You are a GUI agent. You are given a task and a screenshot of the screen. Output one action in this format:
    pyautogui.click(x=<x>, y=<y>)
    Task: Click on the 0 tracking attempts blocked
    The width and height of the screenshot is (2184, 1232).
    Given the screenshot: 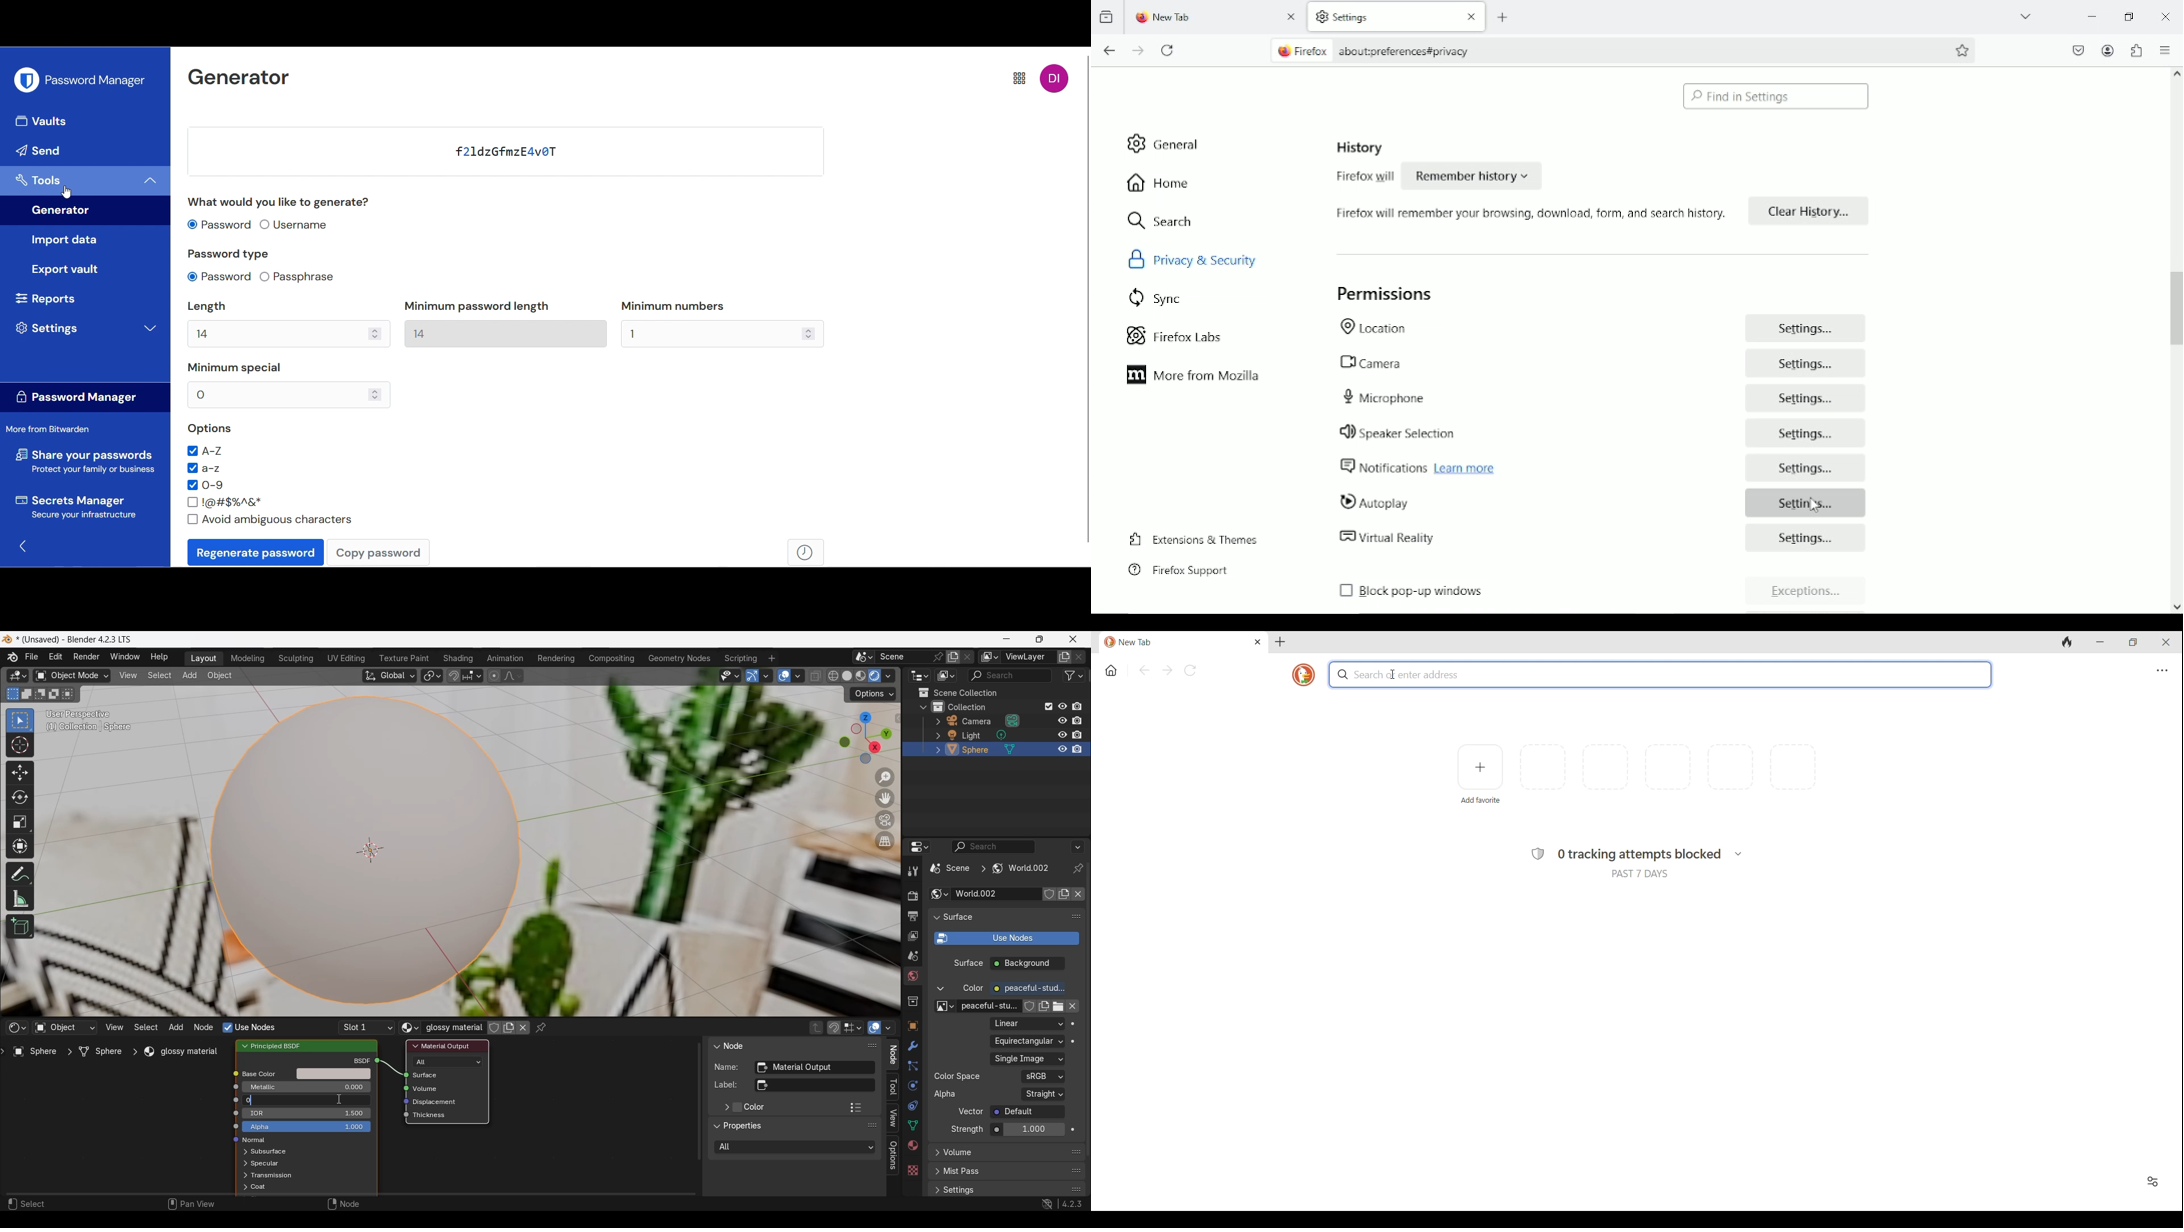 What is the action you would take?
    pyautogui.click(x=1640, y=854)
    